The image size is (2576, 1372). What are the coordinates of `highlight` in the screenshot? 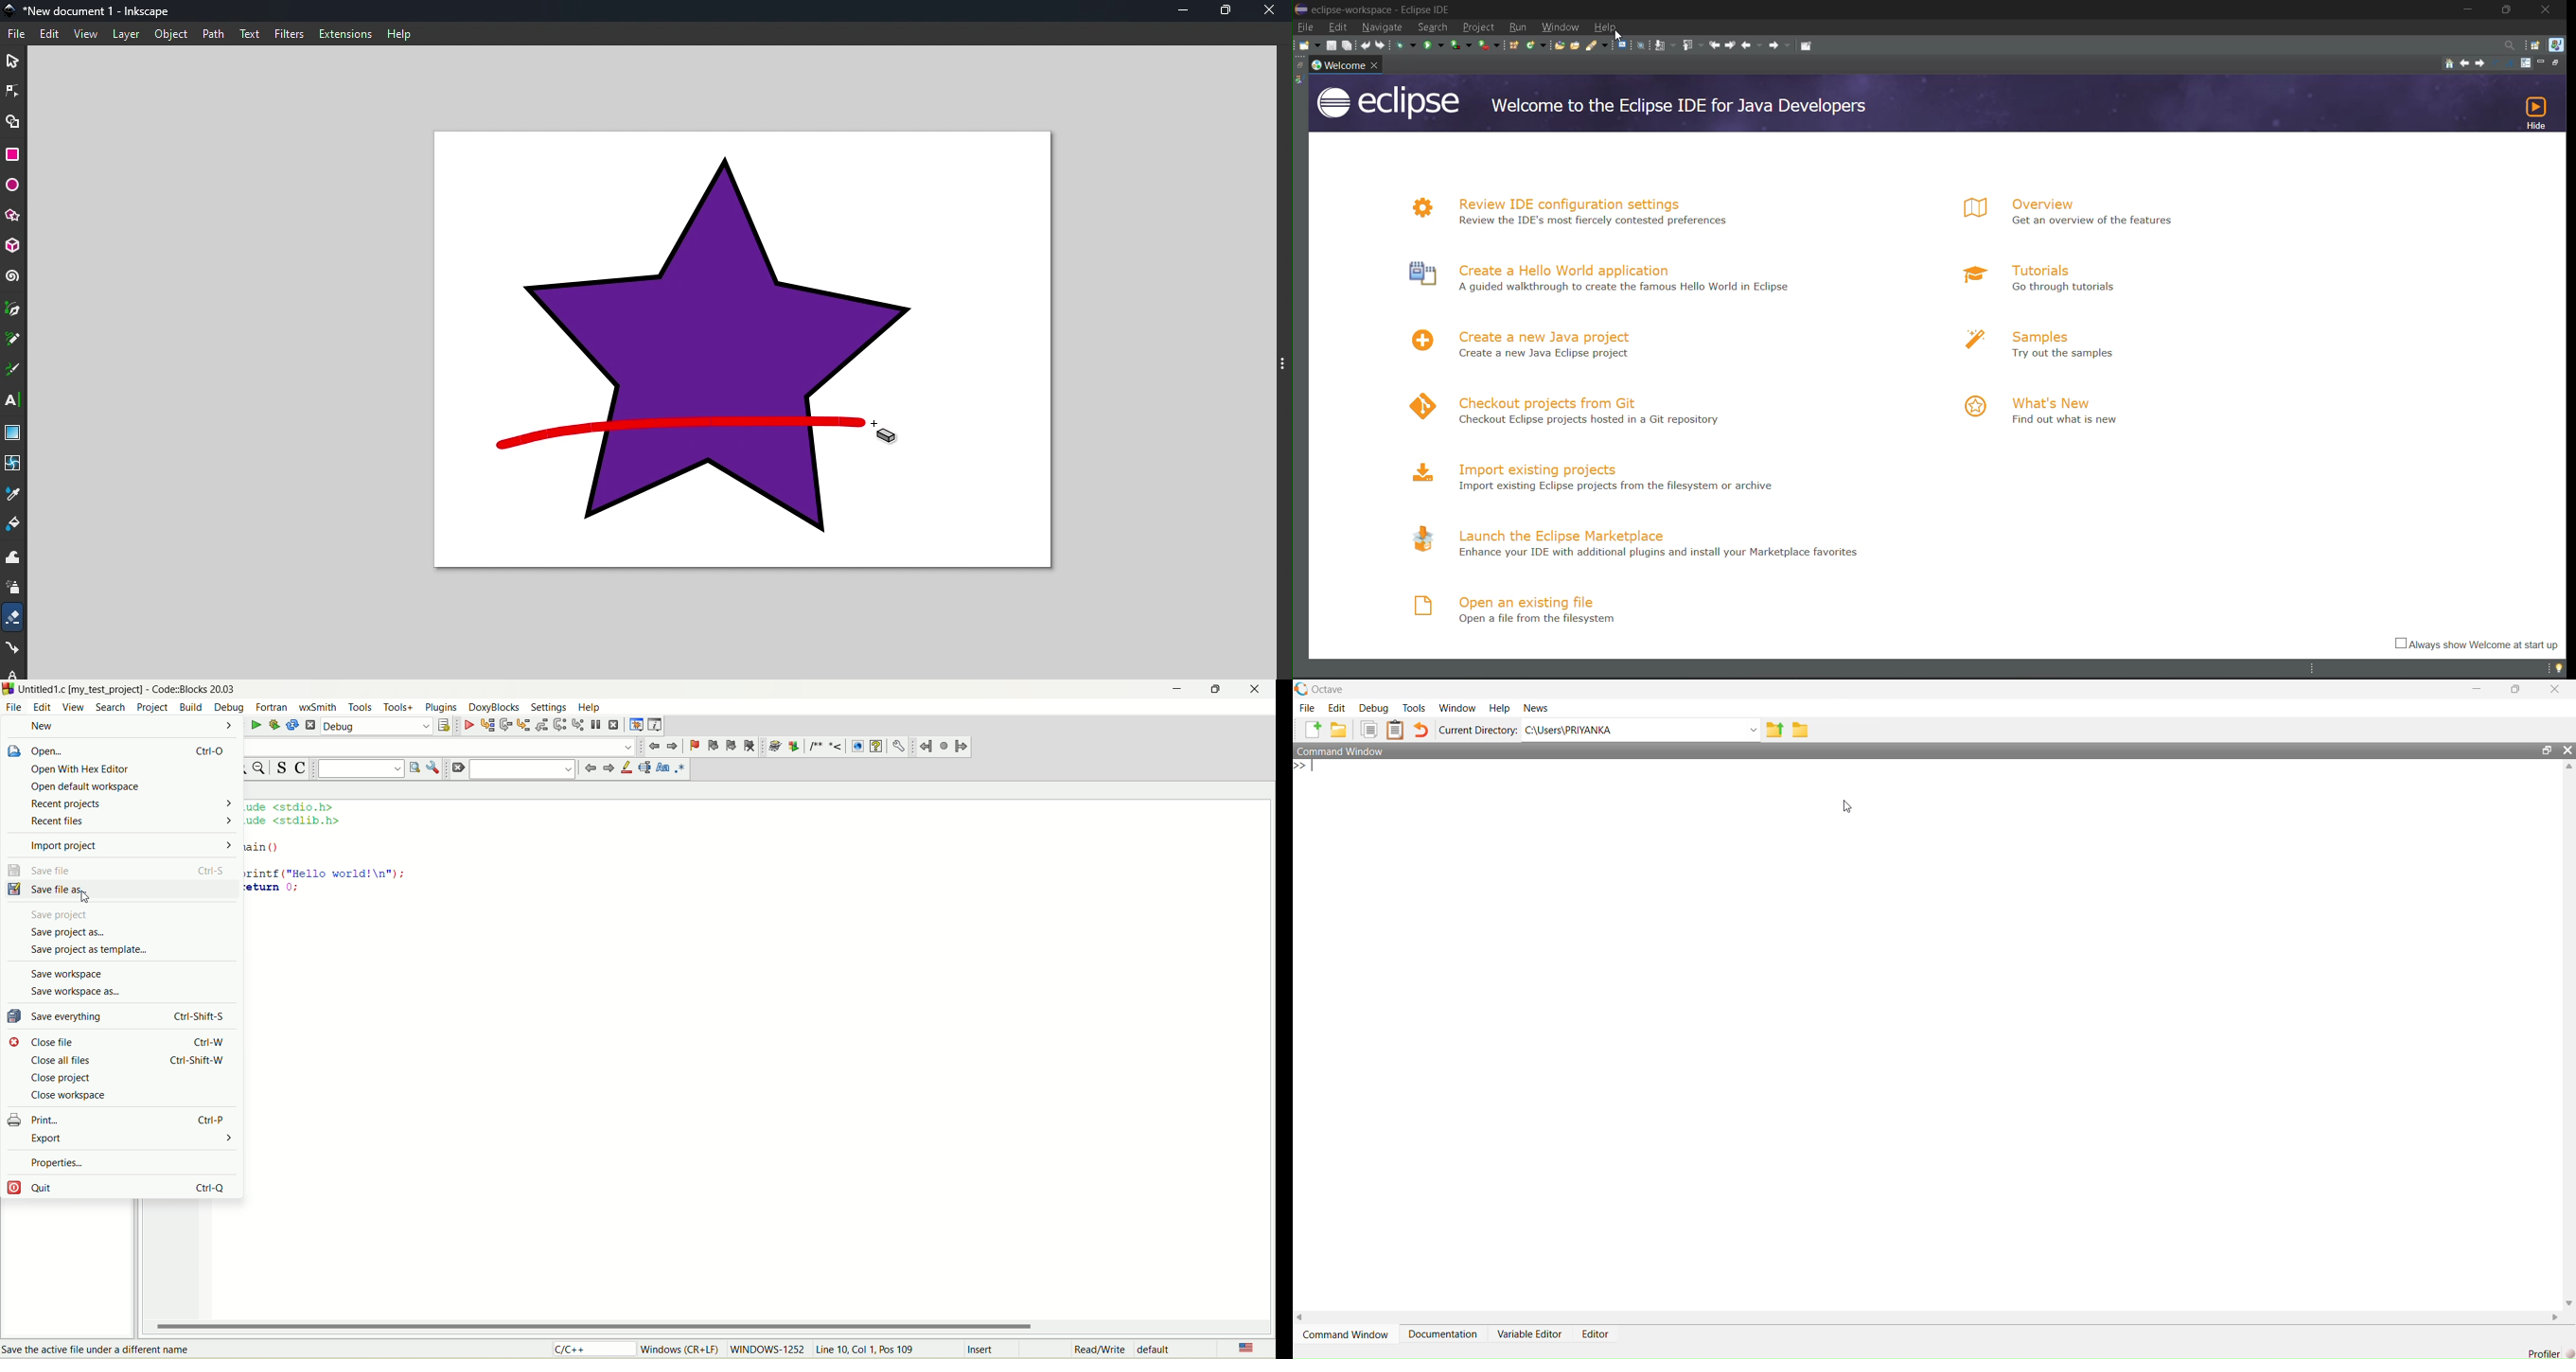 It's located at (626, 768).